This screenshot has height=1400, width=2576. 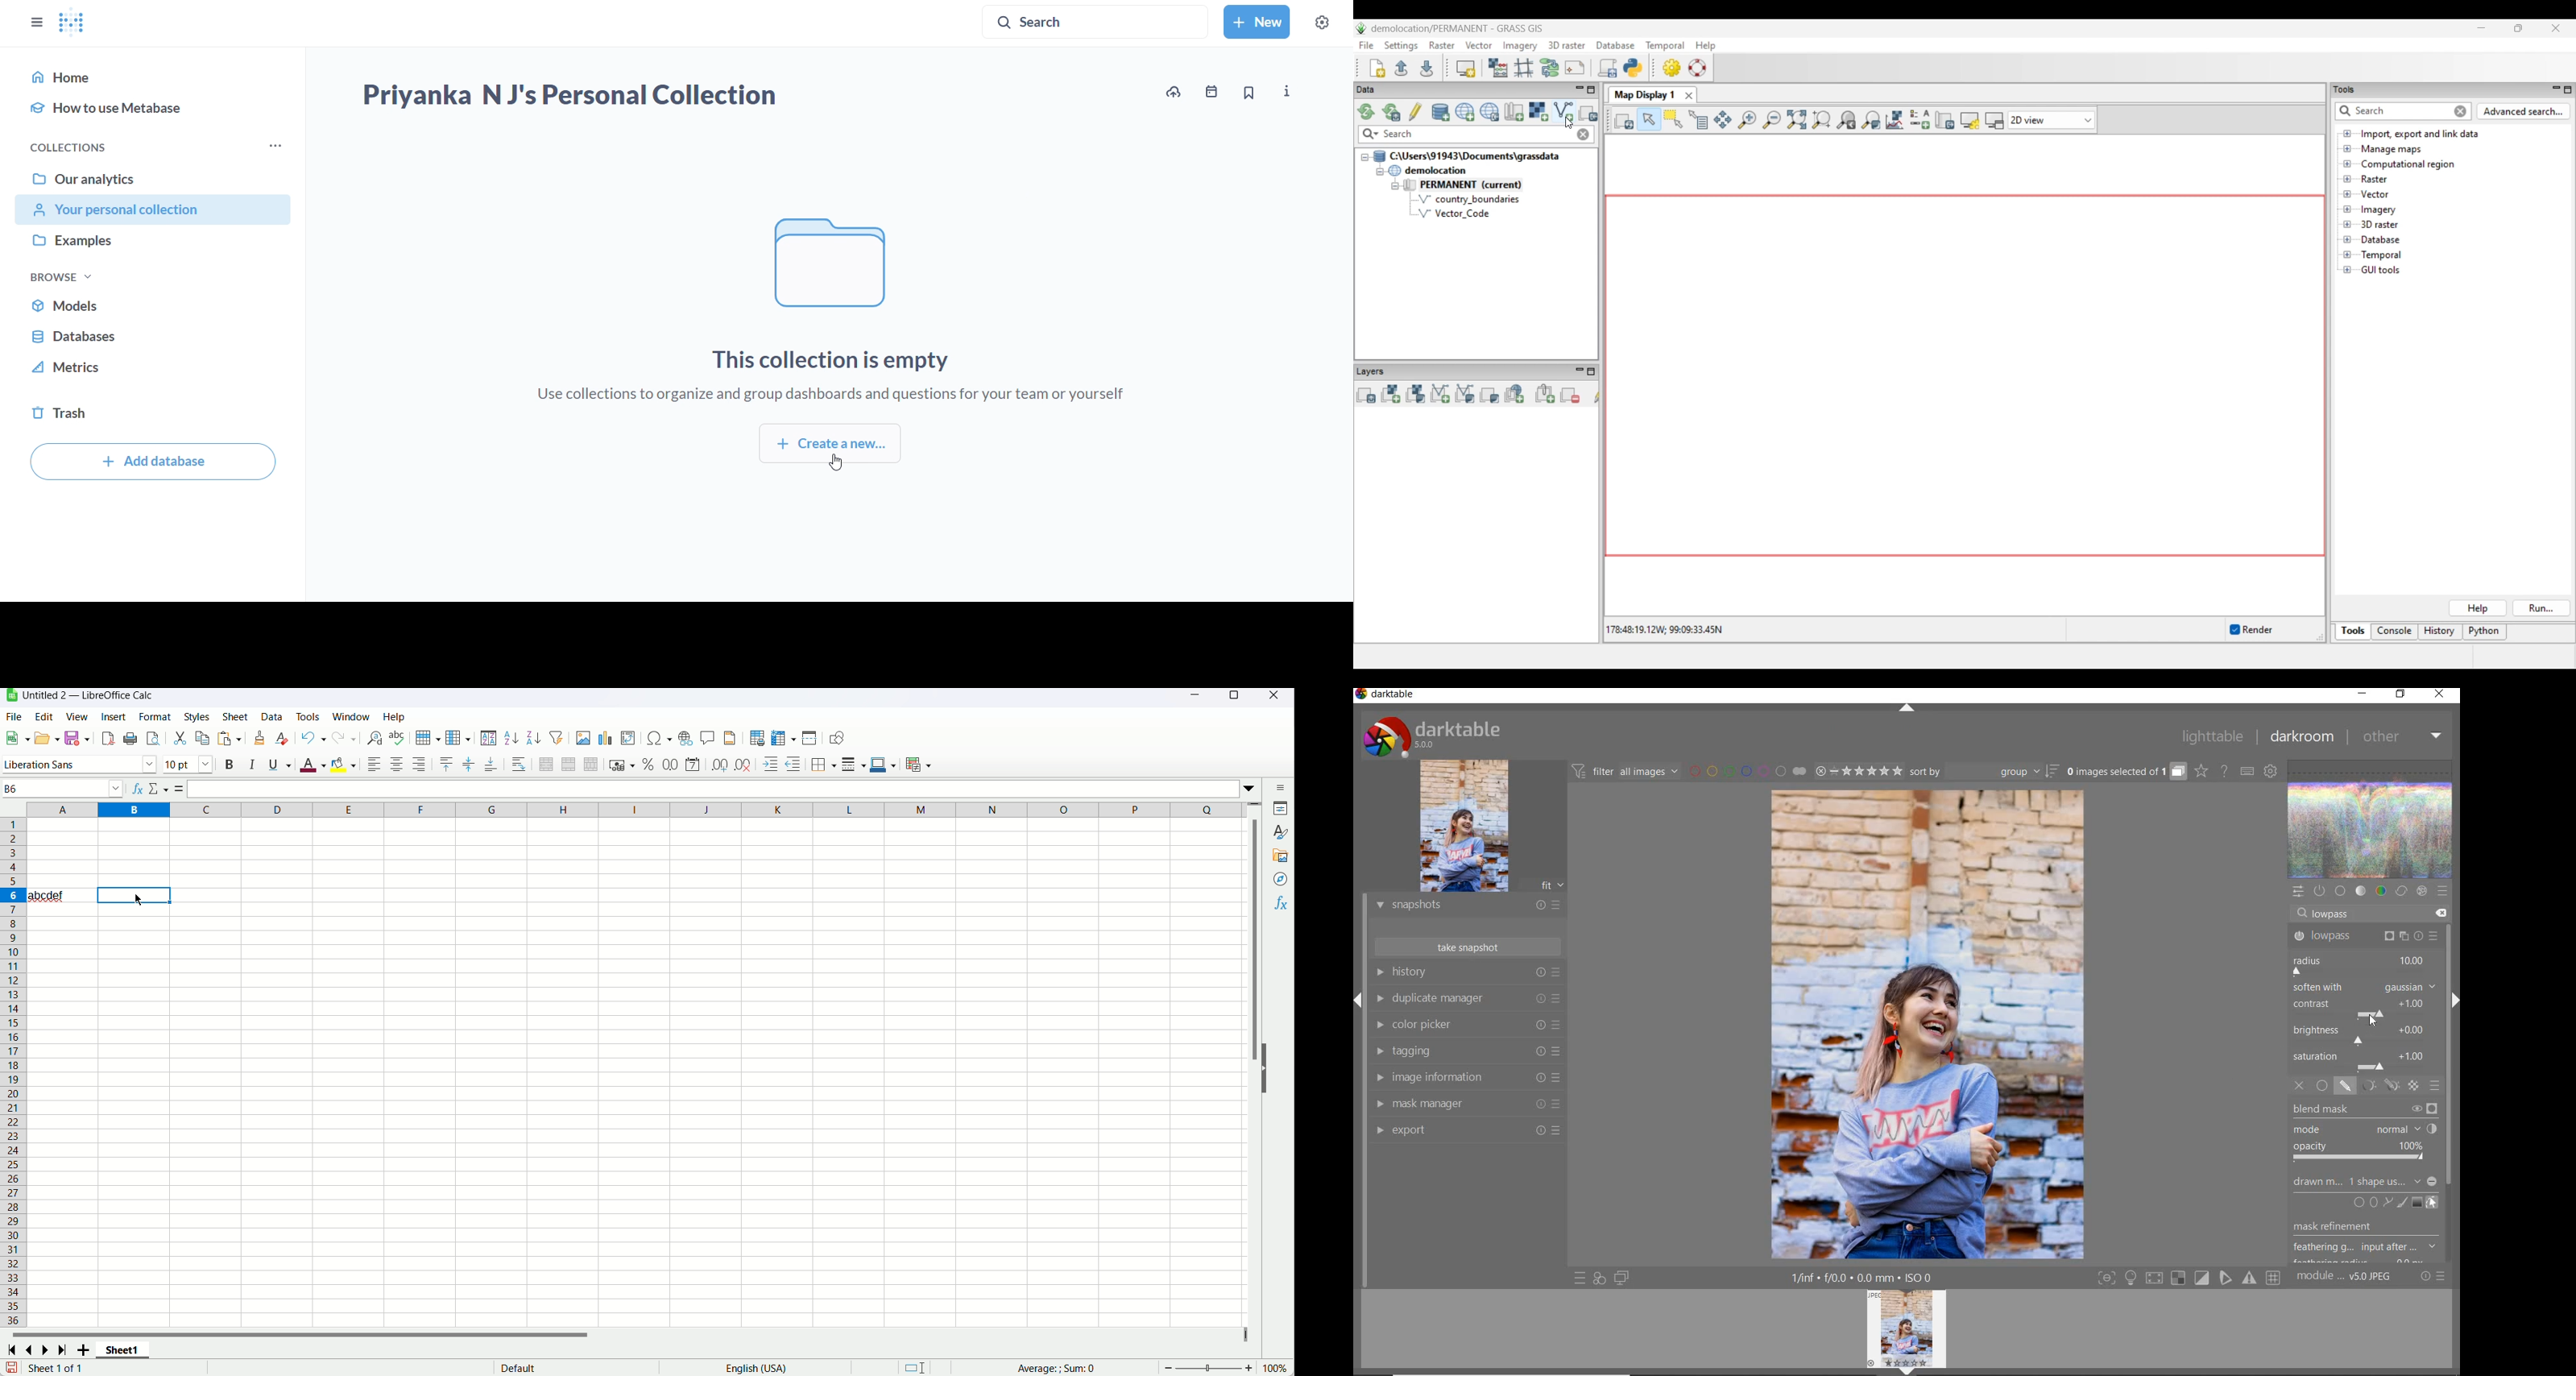 I want to click on sort descending, so click(x=535, y=737).